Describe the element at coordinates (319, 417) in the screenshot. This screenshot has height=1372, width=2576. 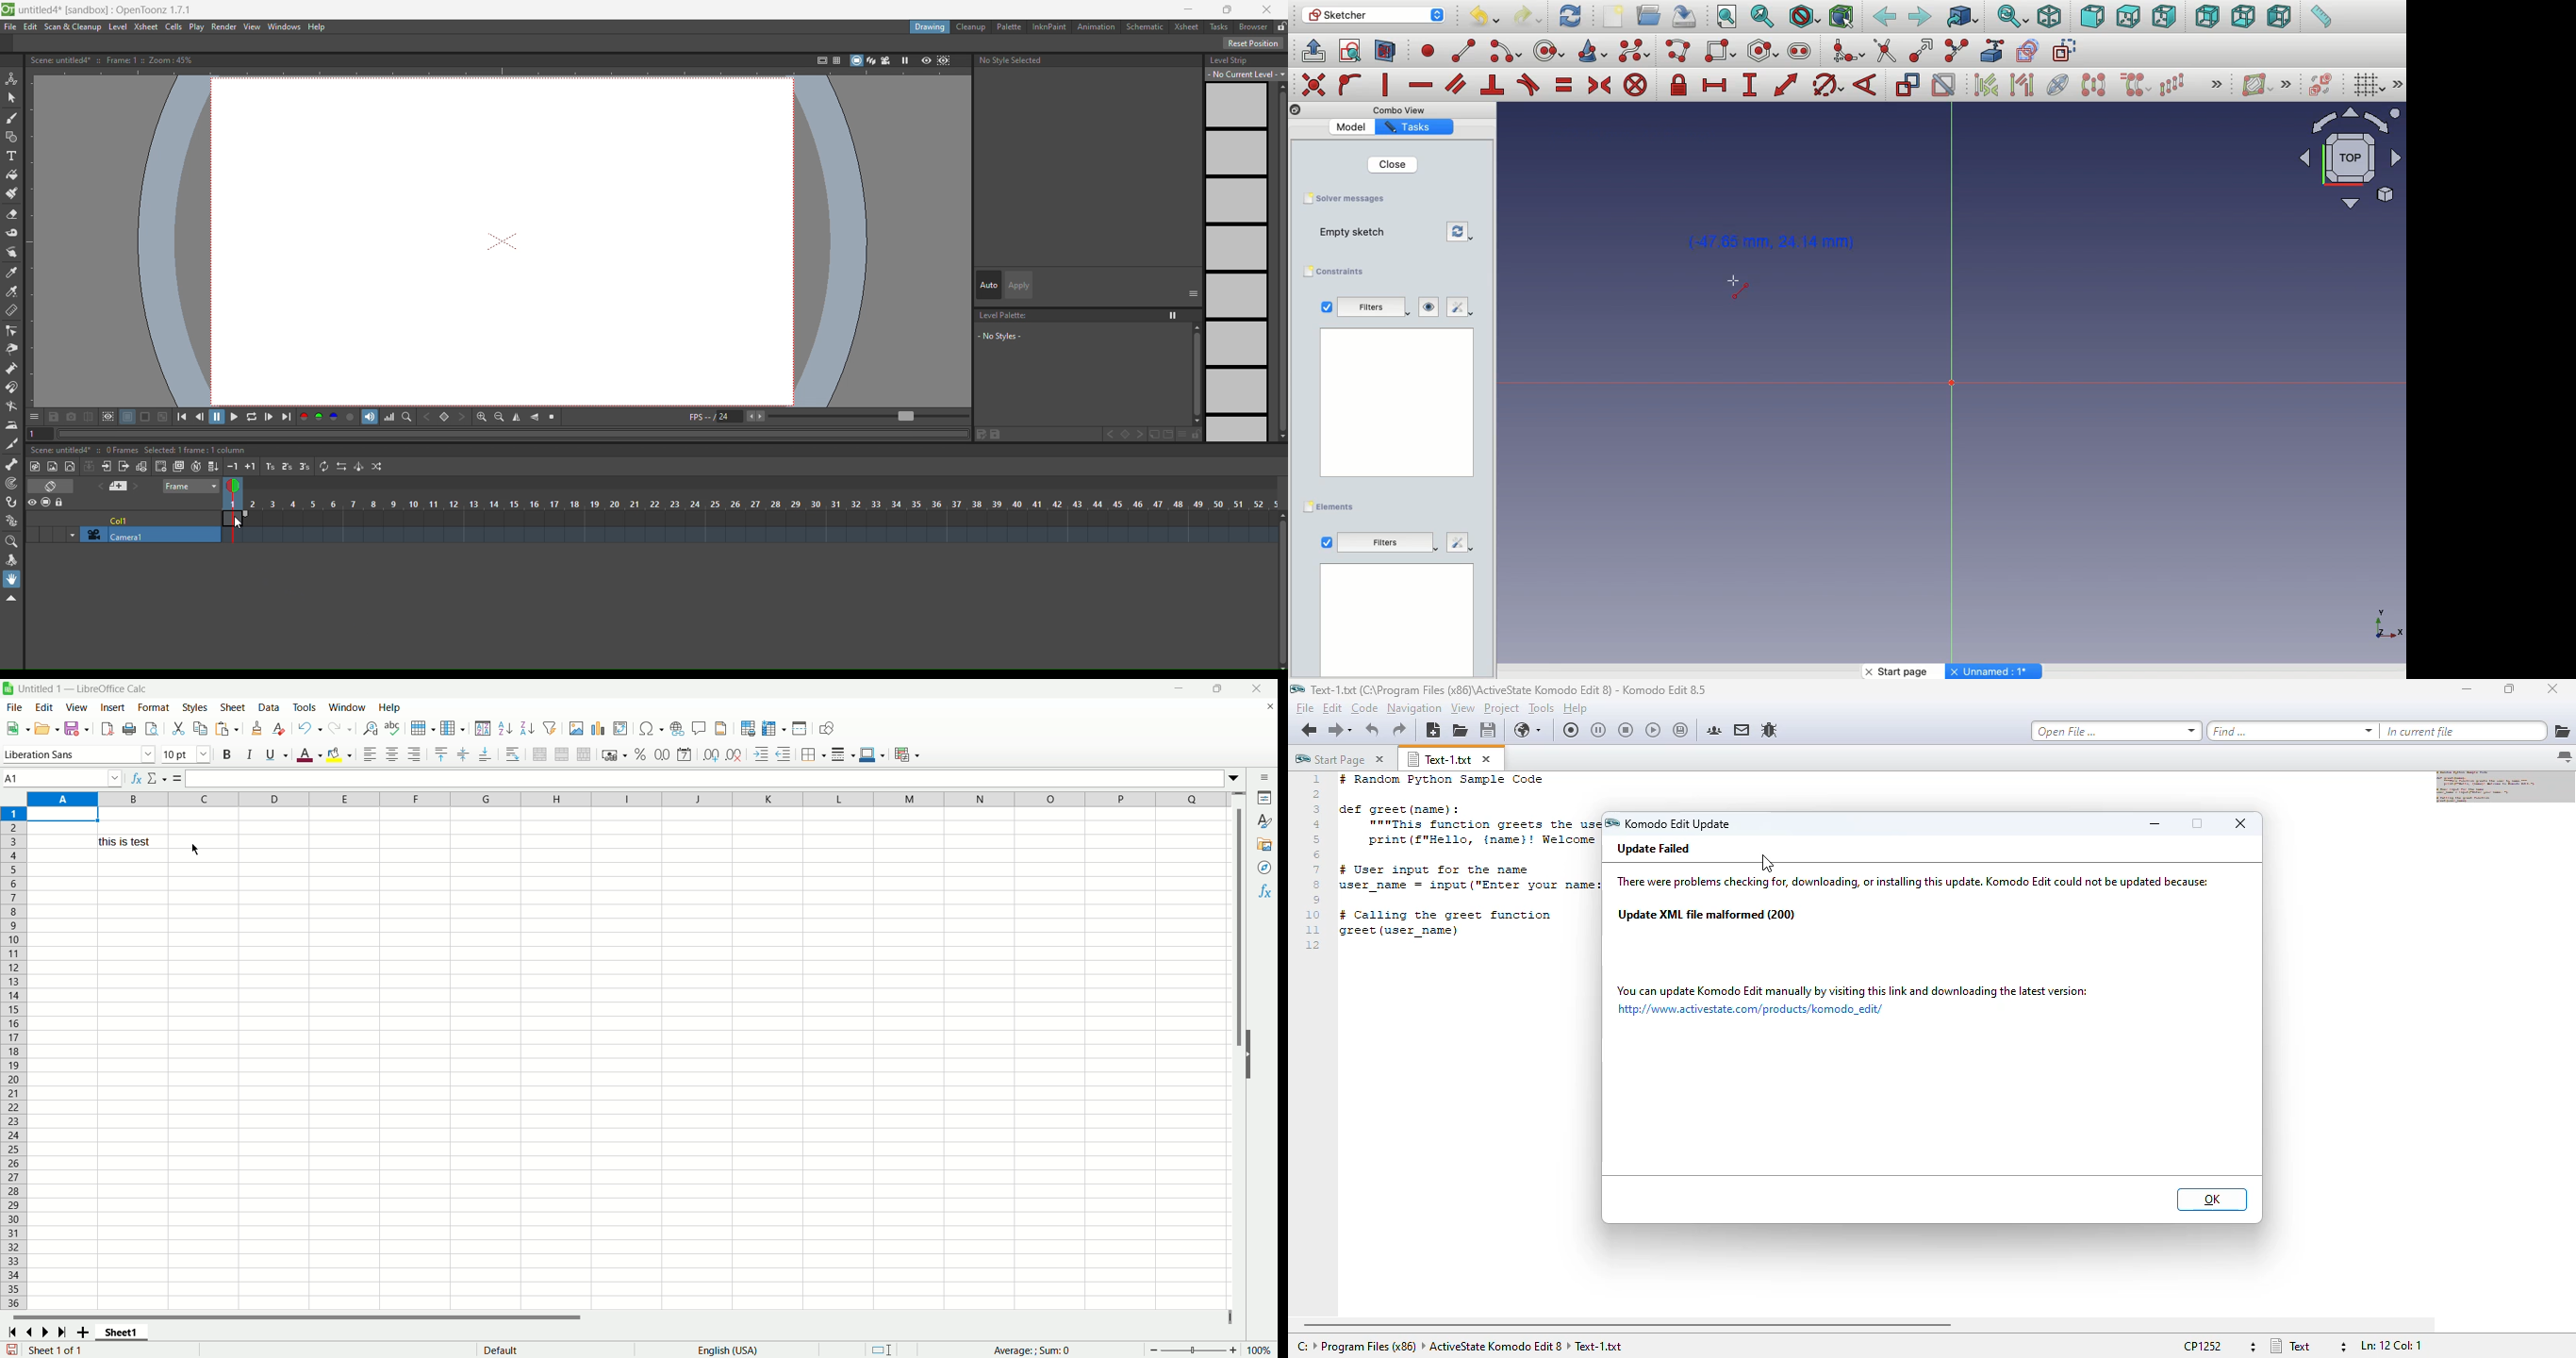
I see `RGB channel` at that location.